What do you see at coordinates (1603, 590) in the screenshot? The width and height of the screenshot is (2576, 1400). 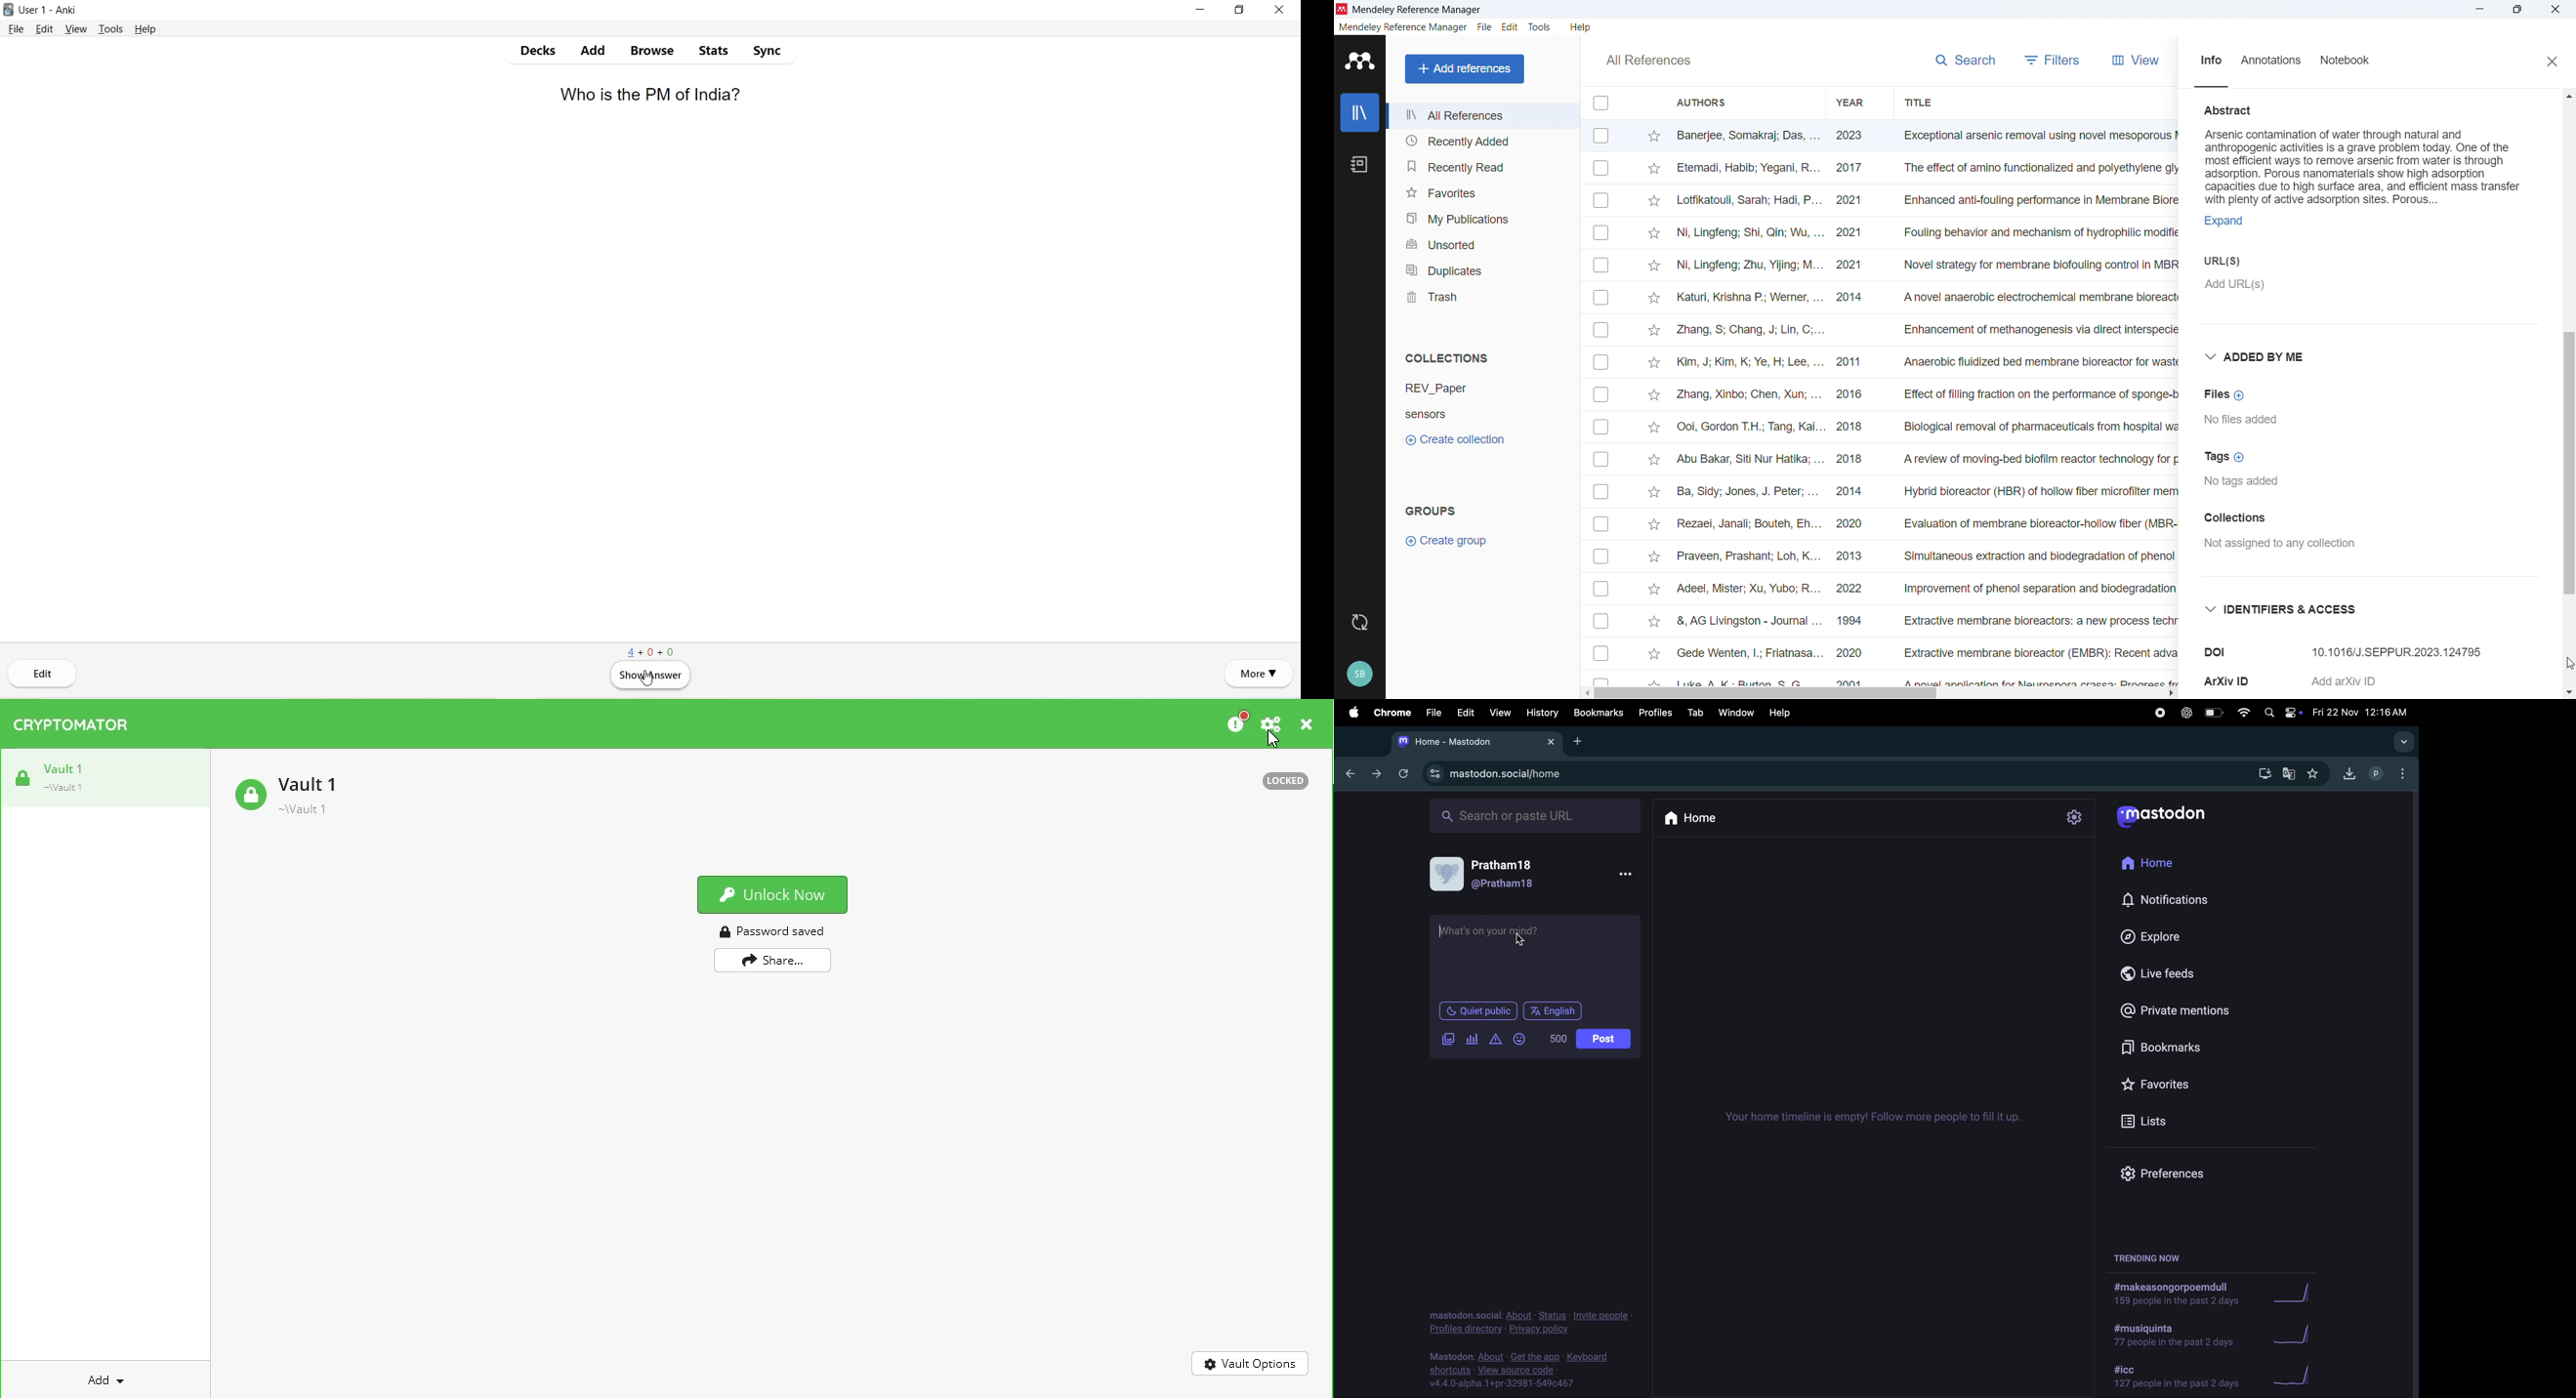 I see `click to select individual entry` at bounding box center [1603, 590].